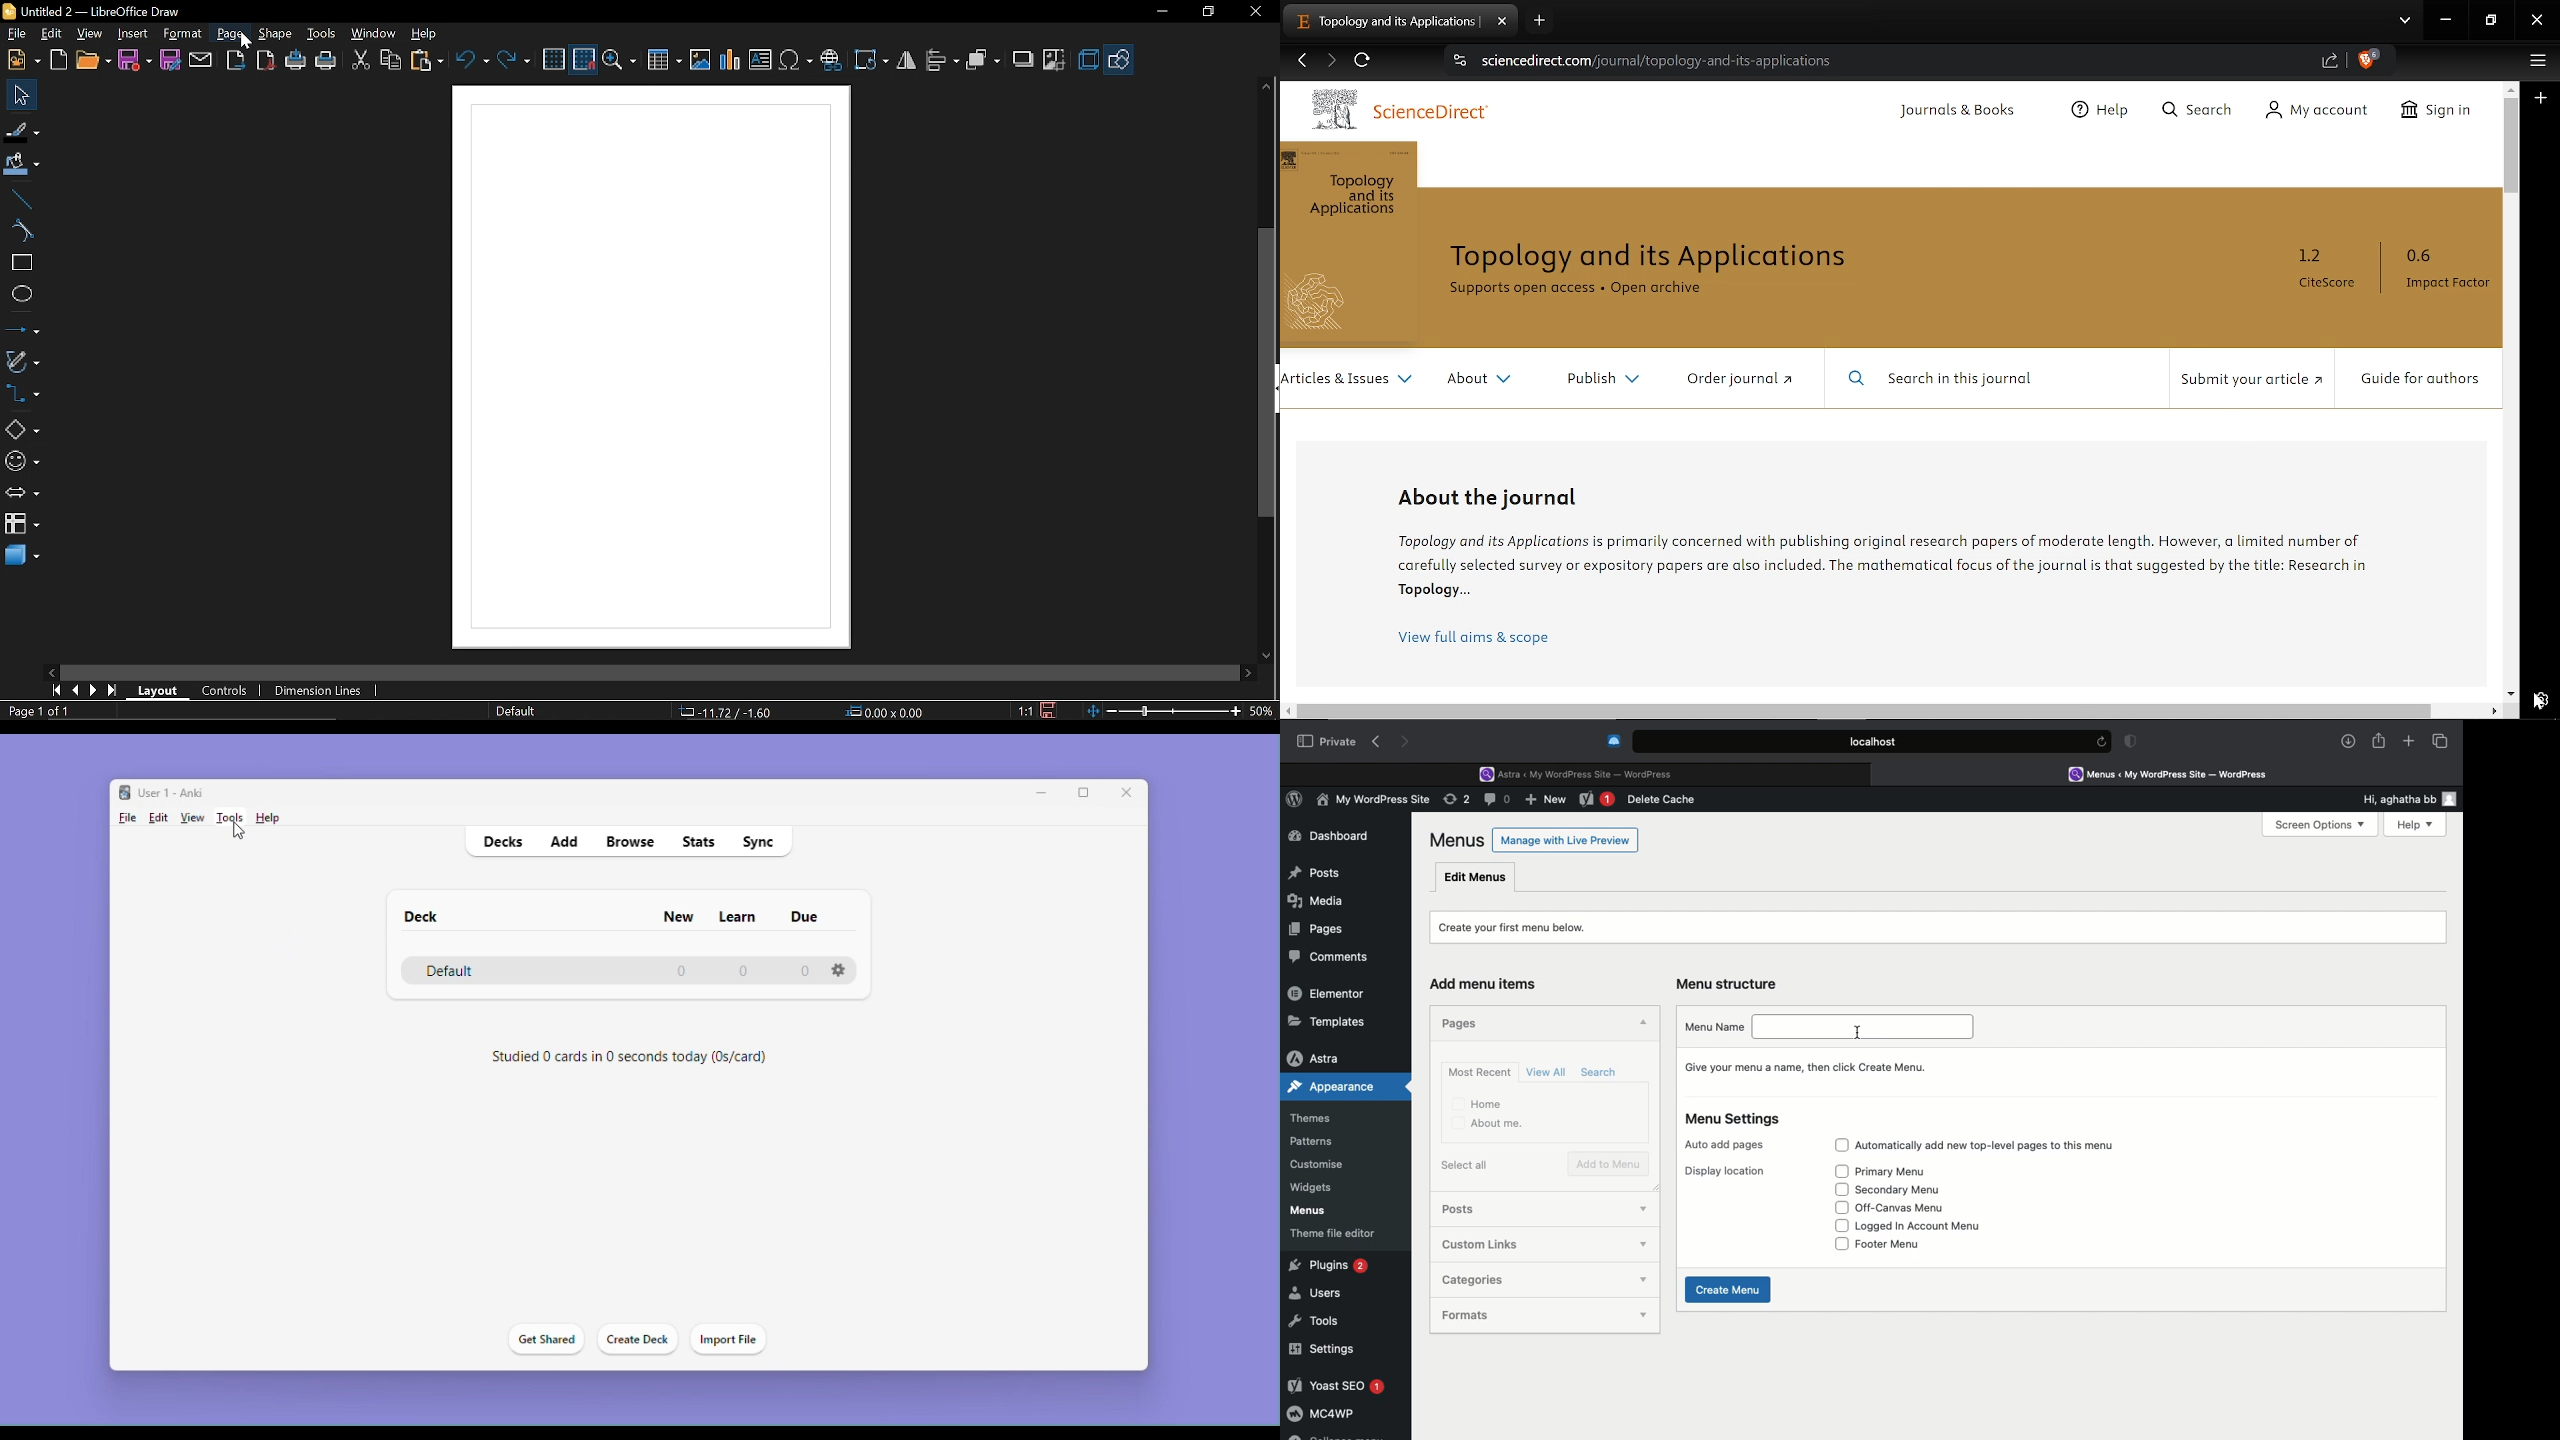 This screenshot has width=2576, height=1456. What do you see at coordinates (1044, 792) in the screenshot?
I see `Minimize` at bounding box center [1044, 792].